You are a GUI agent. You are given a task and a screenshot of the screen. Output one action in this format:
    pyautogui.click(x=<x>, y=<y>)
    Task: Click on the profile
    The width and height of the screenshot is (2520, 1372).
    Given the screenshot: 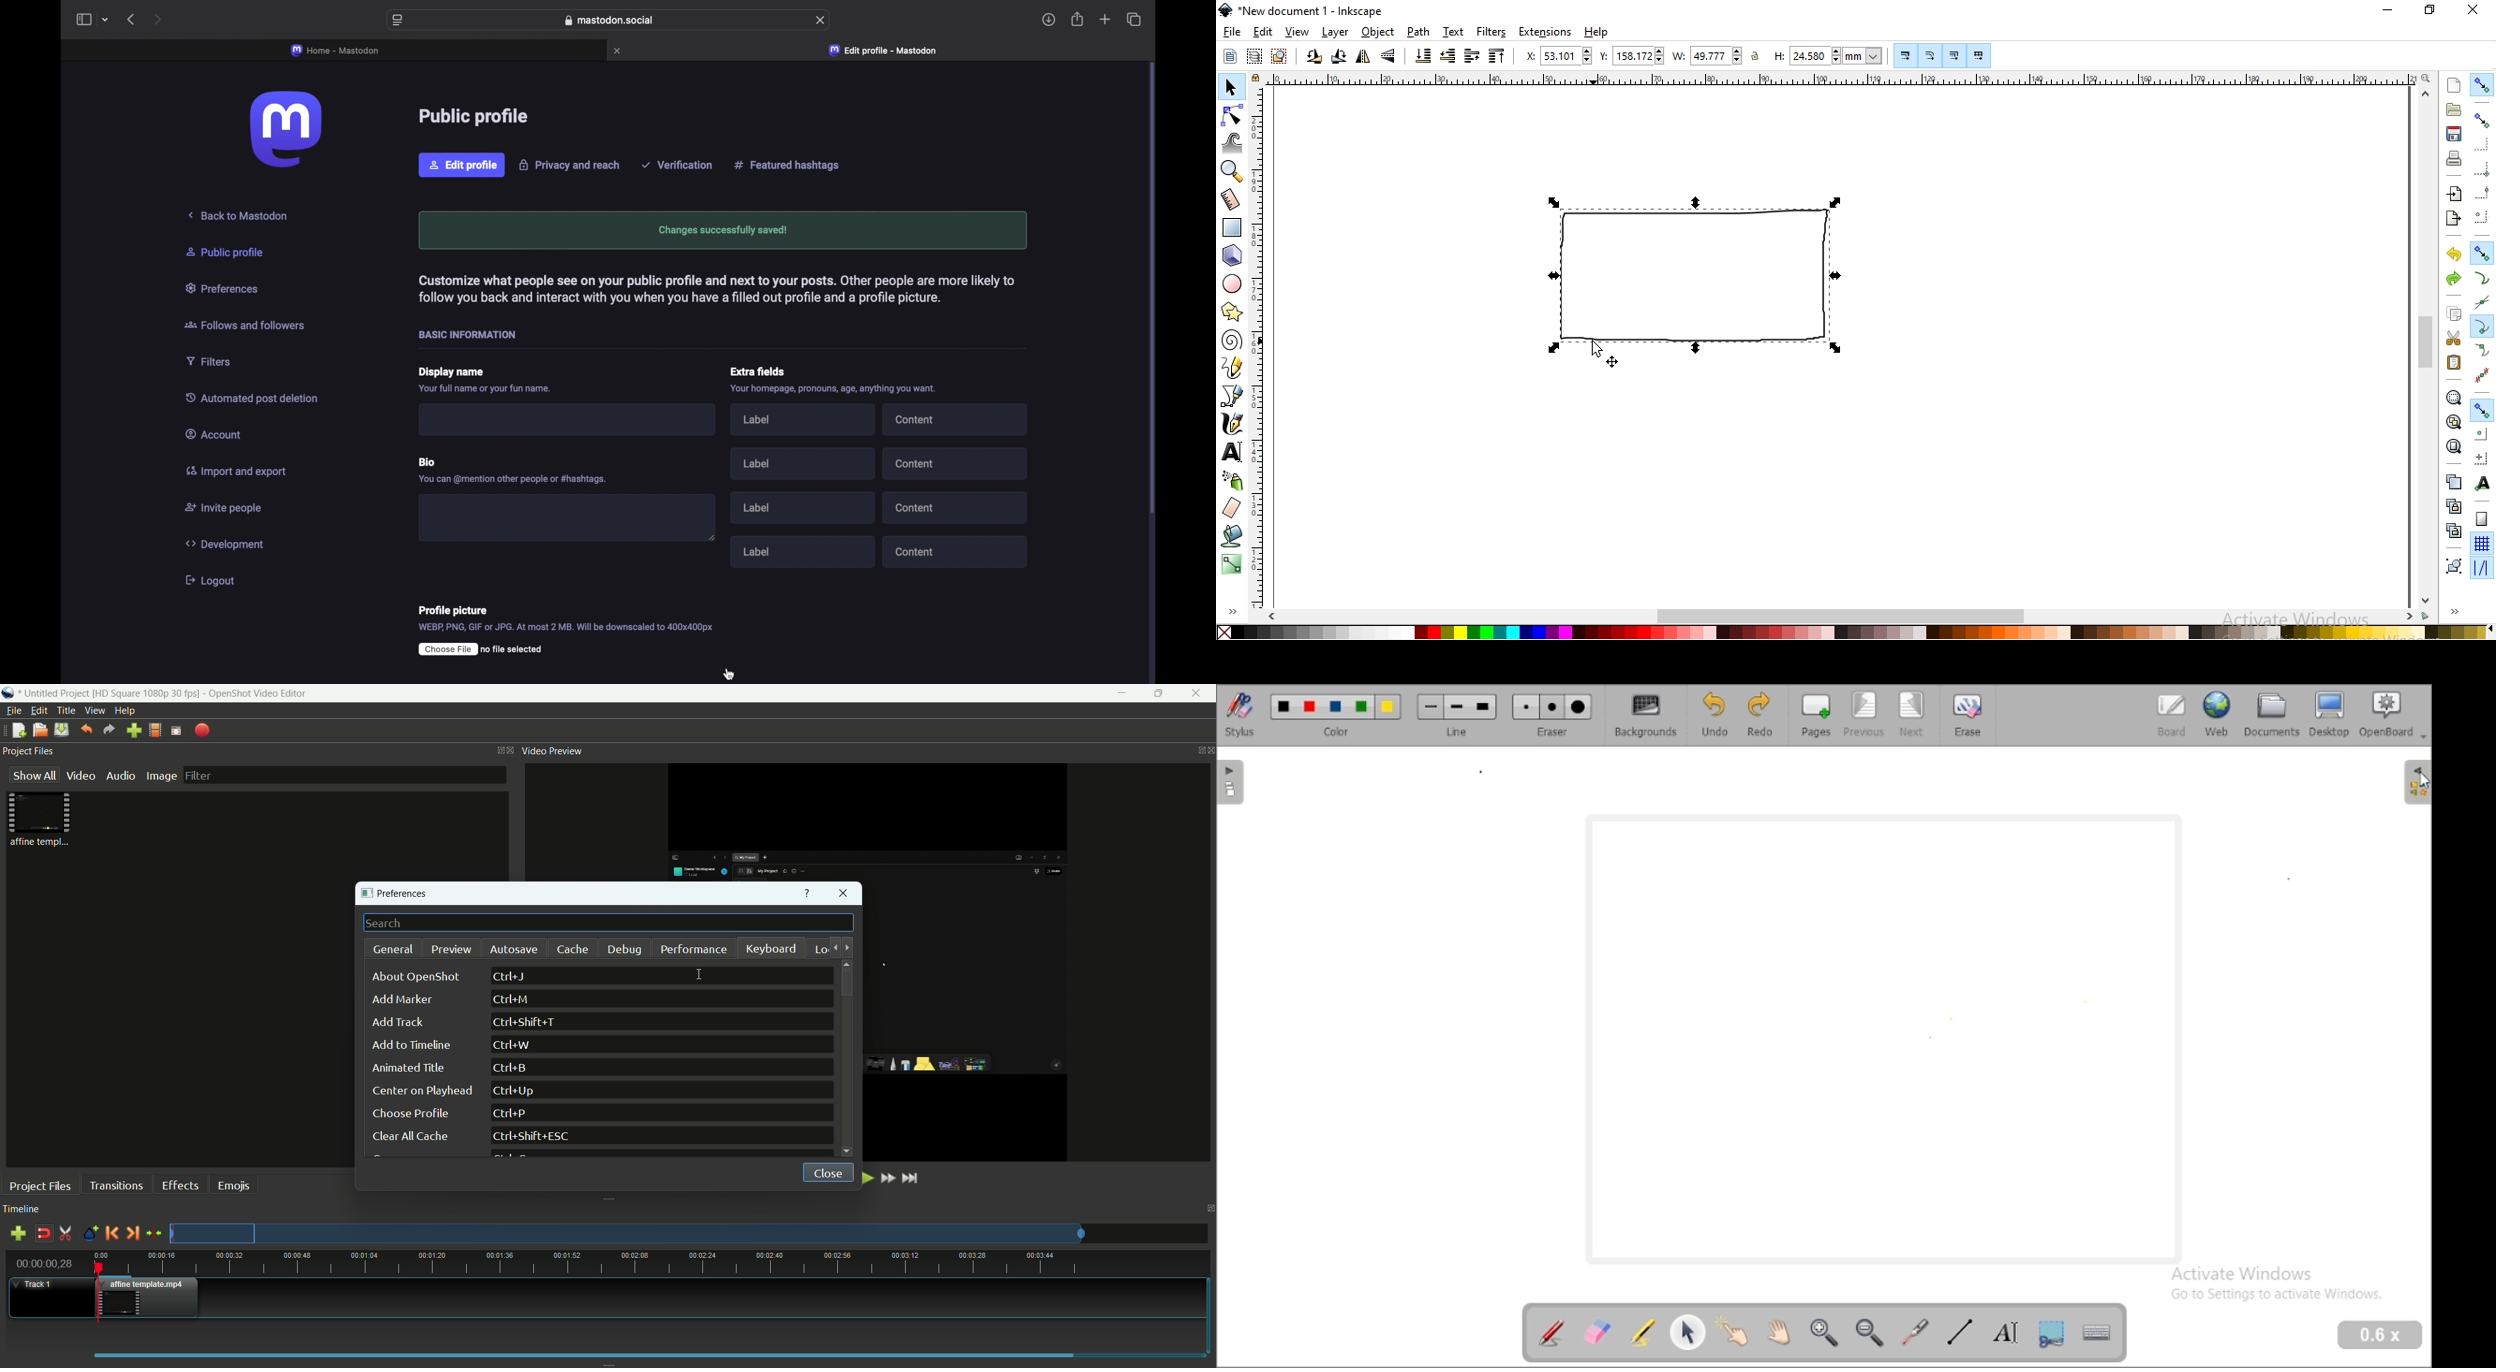 What is the action you would take?
    pyautogui.click(x=148, y=693)
    